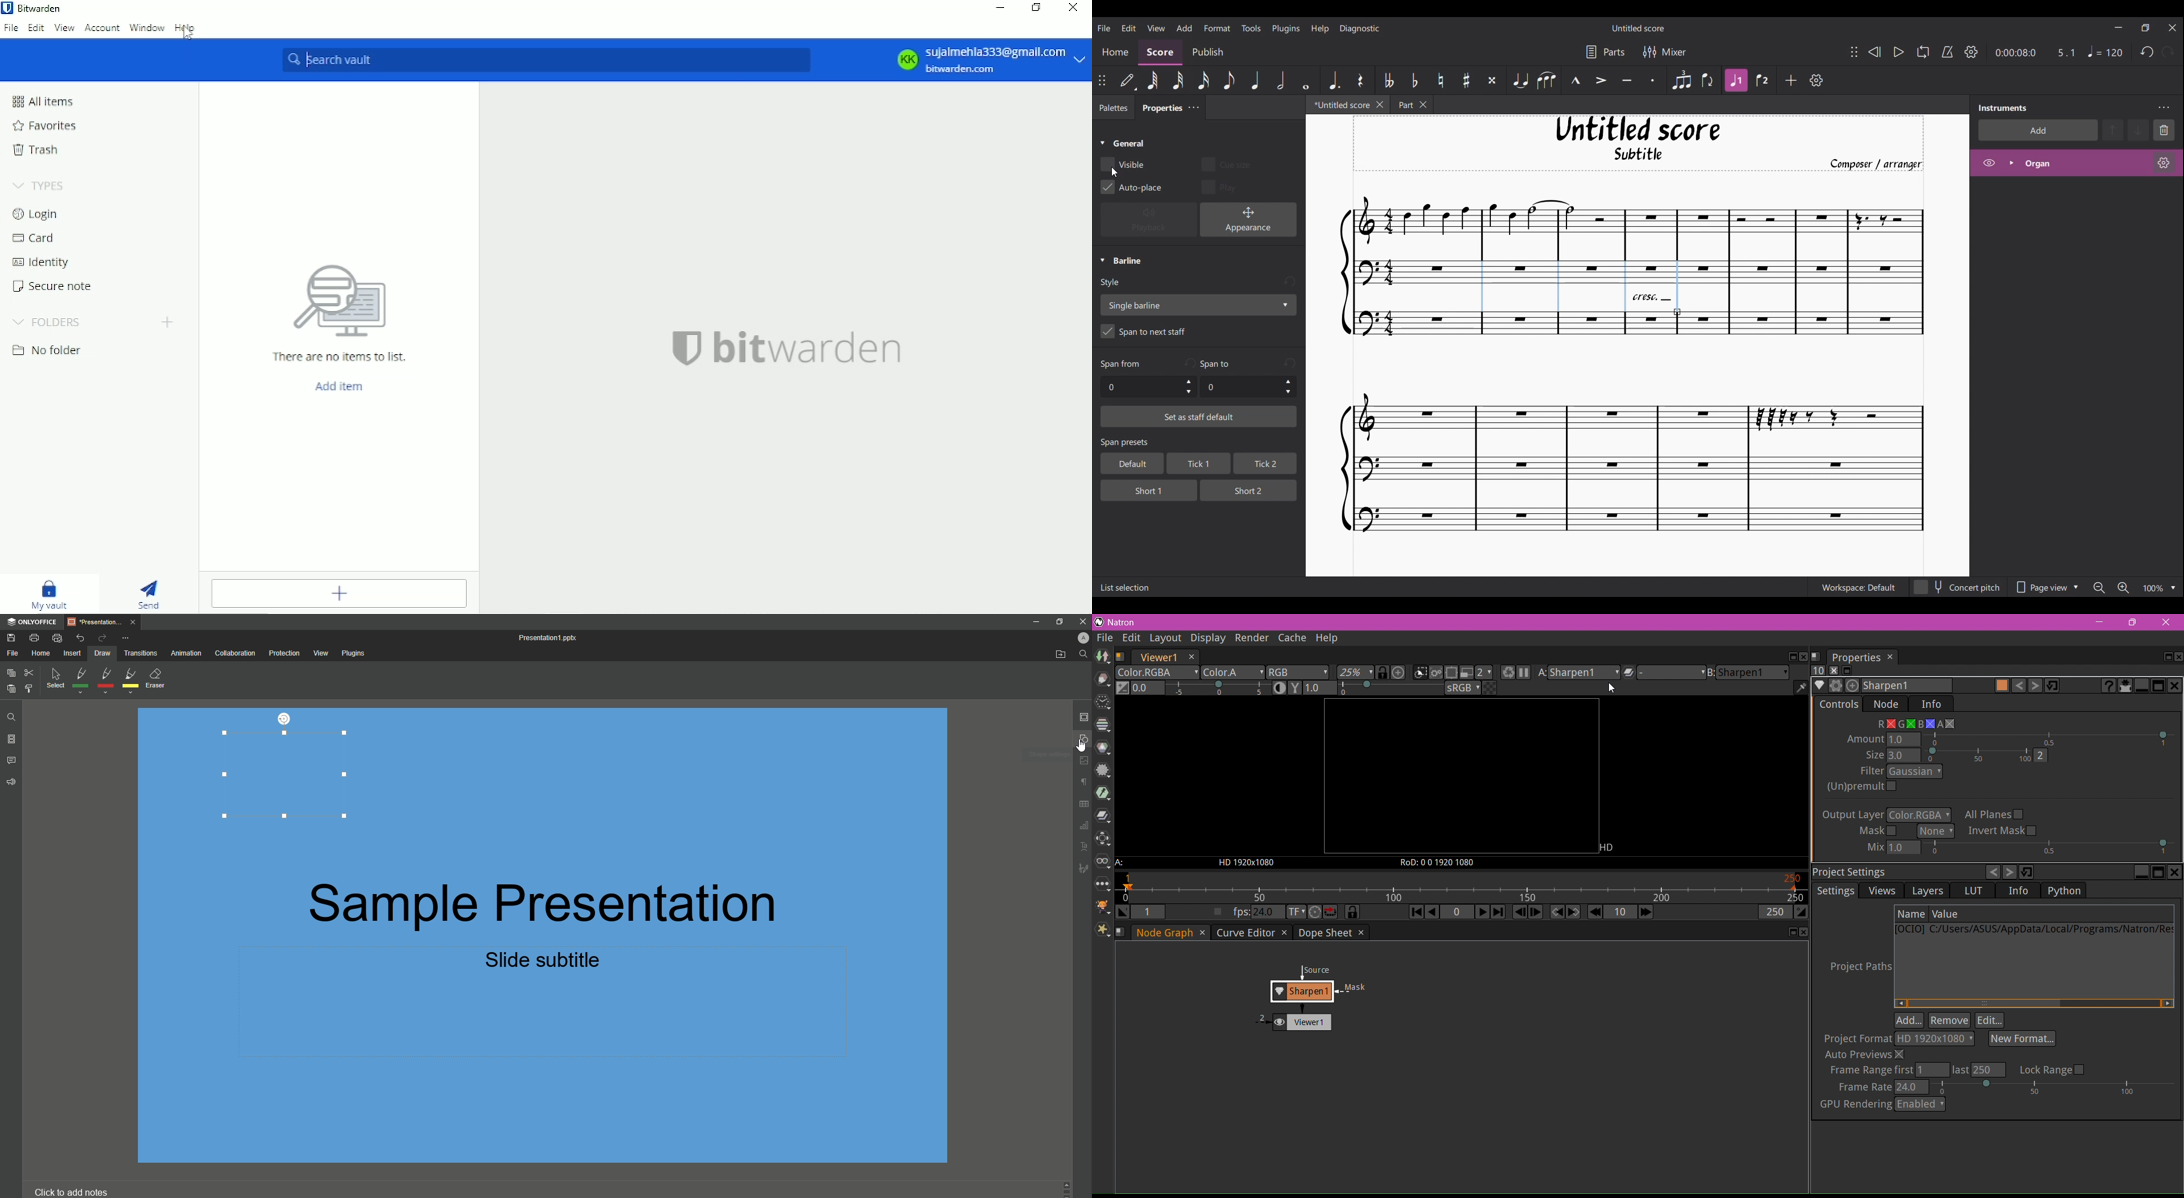 The image size is (2184, 1204). I want to click on Collapse Barline, so click(1121, 261).